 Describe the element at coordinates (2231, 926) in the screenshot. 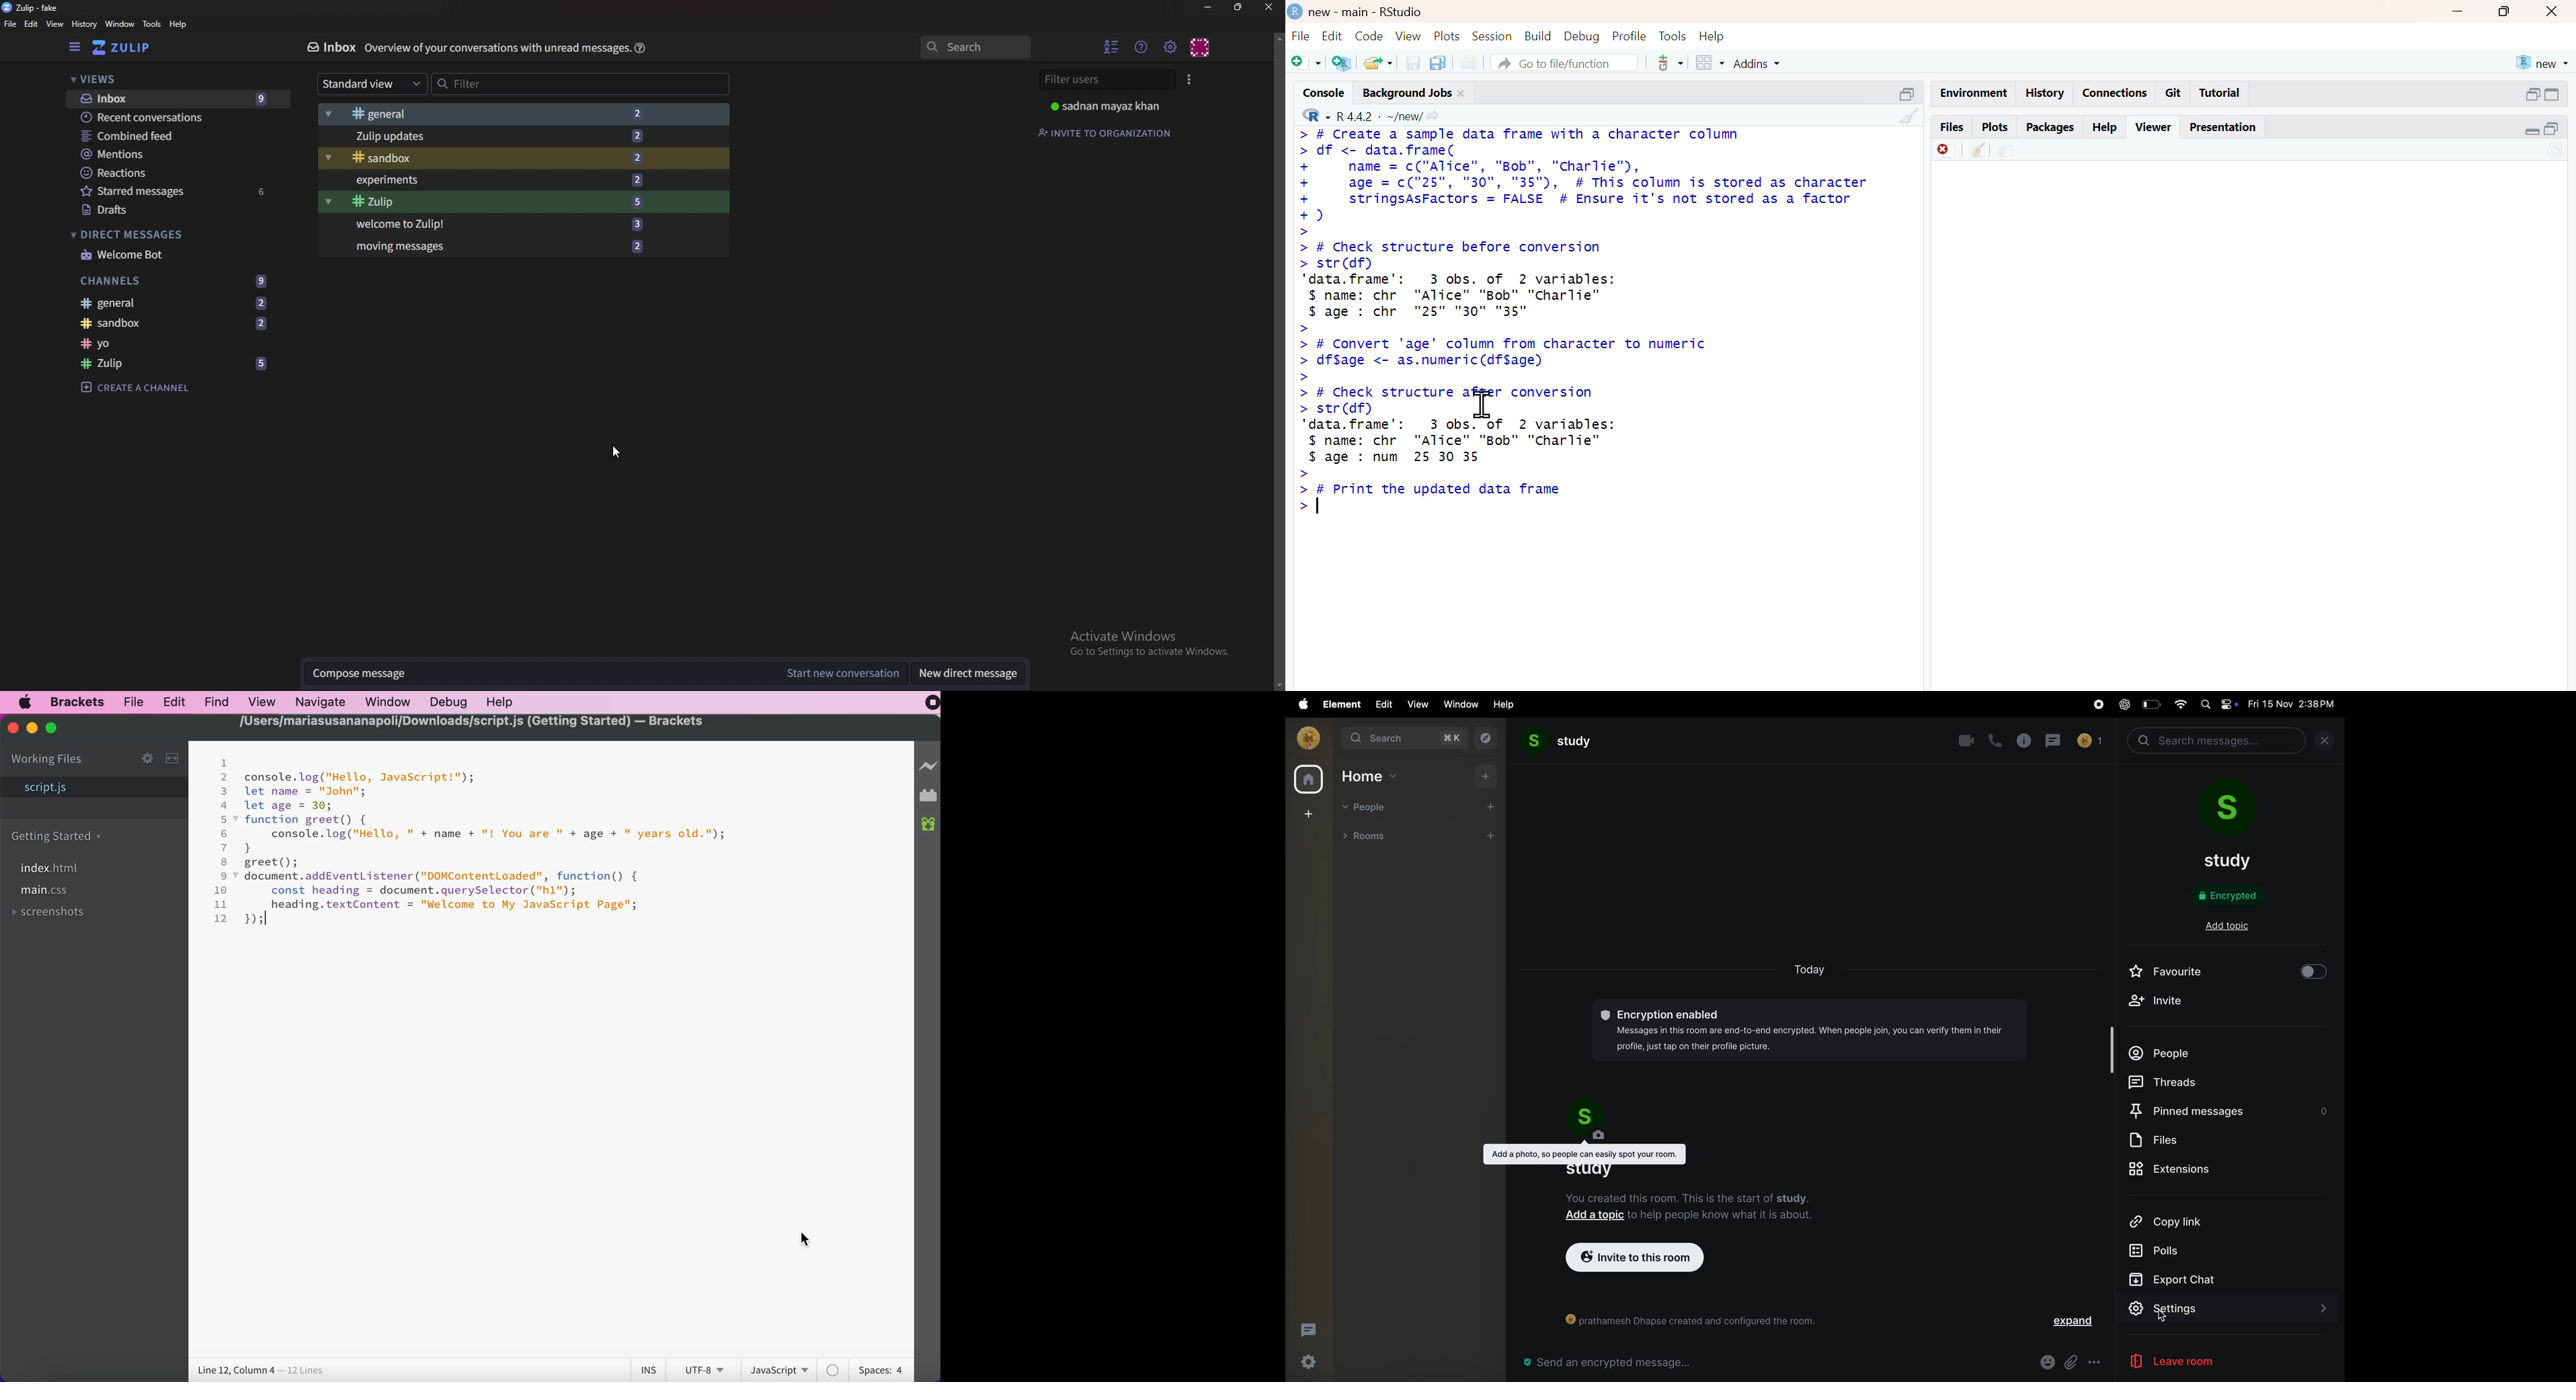

I see `add topi` at that location.